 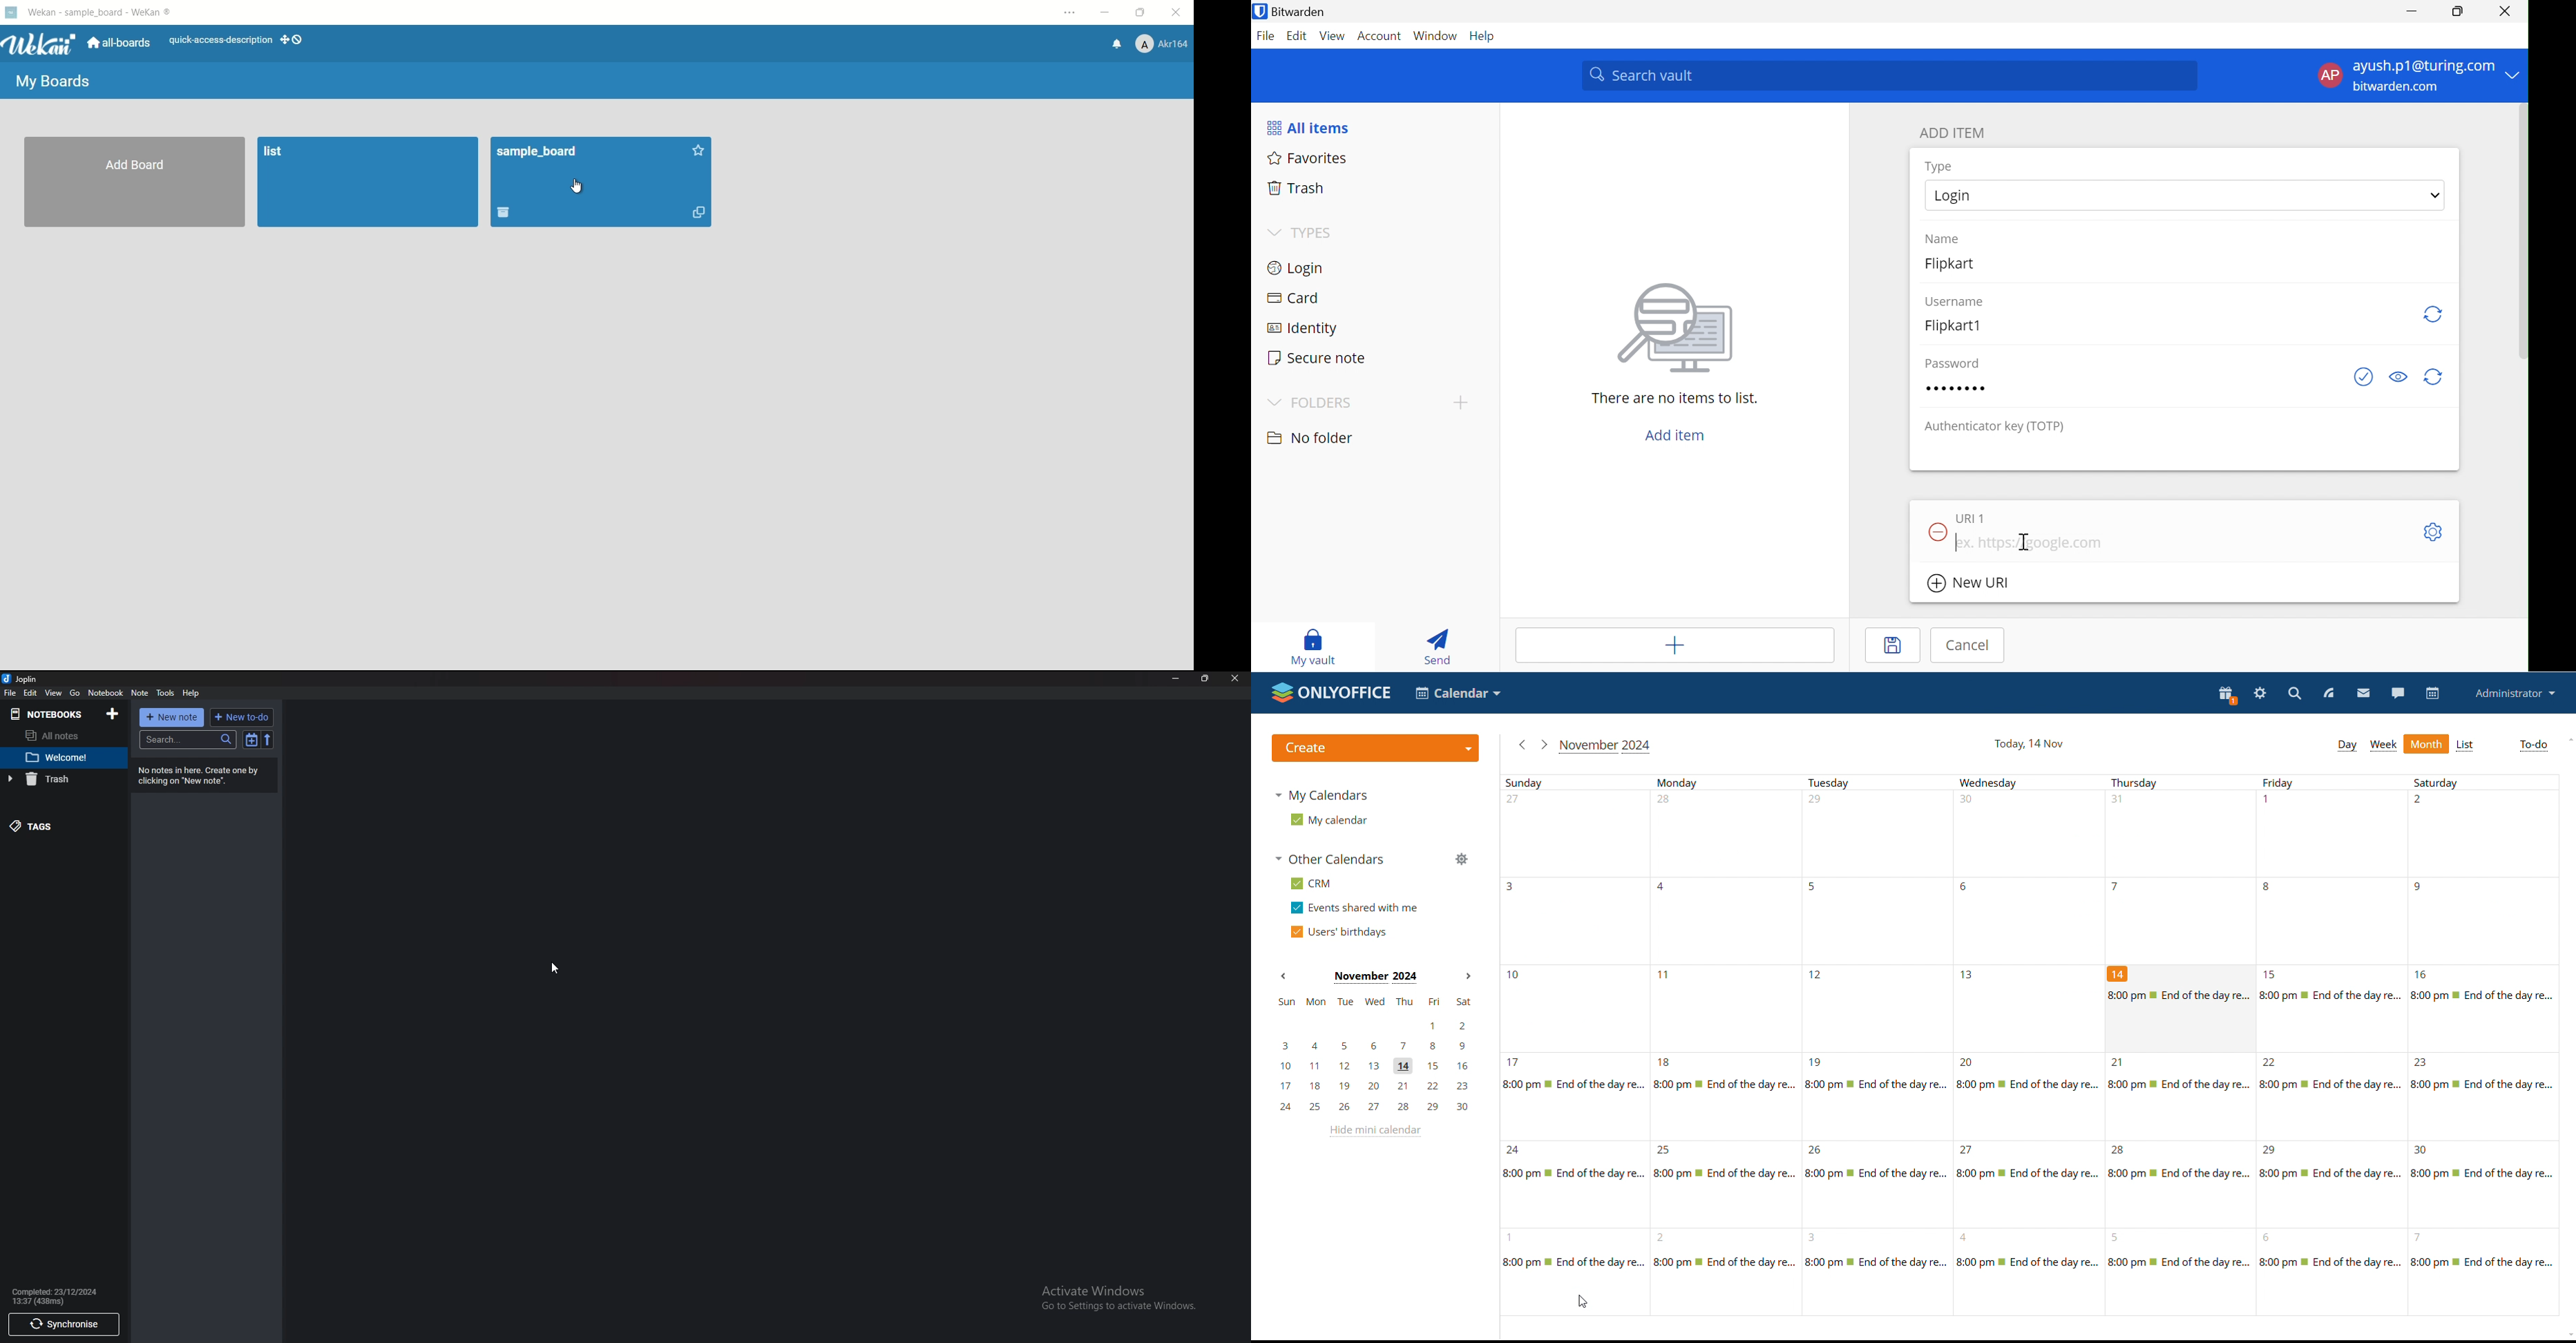 What do you see at coordinates (1970, 518) in the screenshot?
I see `URL 1` at bounding box center [1970, 518].